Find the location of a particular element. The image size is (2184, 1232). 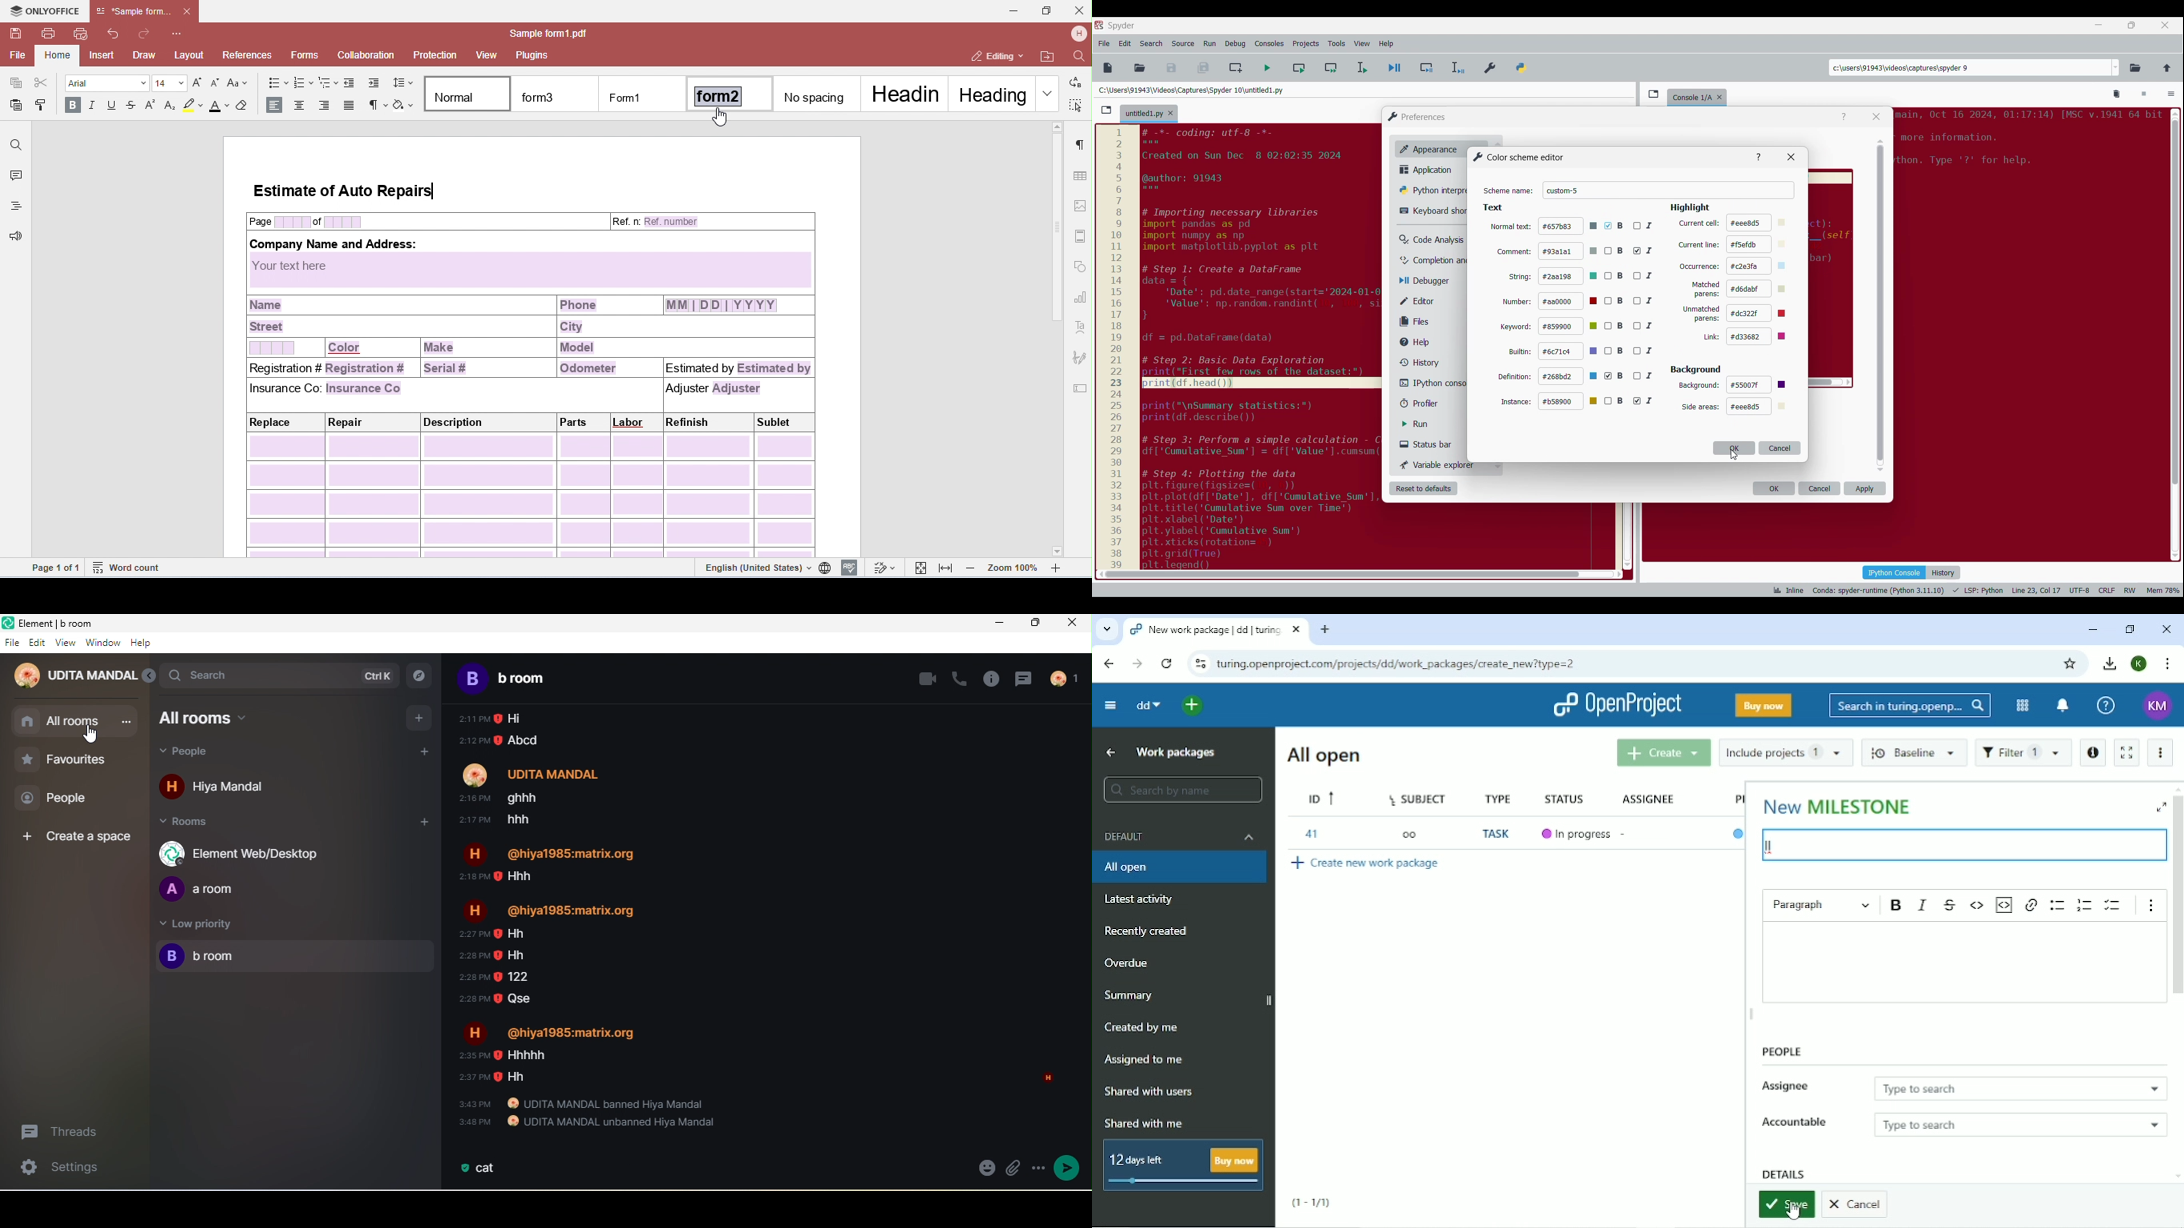

#93alal is located at coordinates (1567, 250).